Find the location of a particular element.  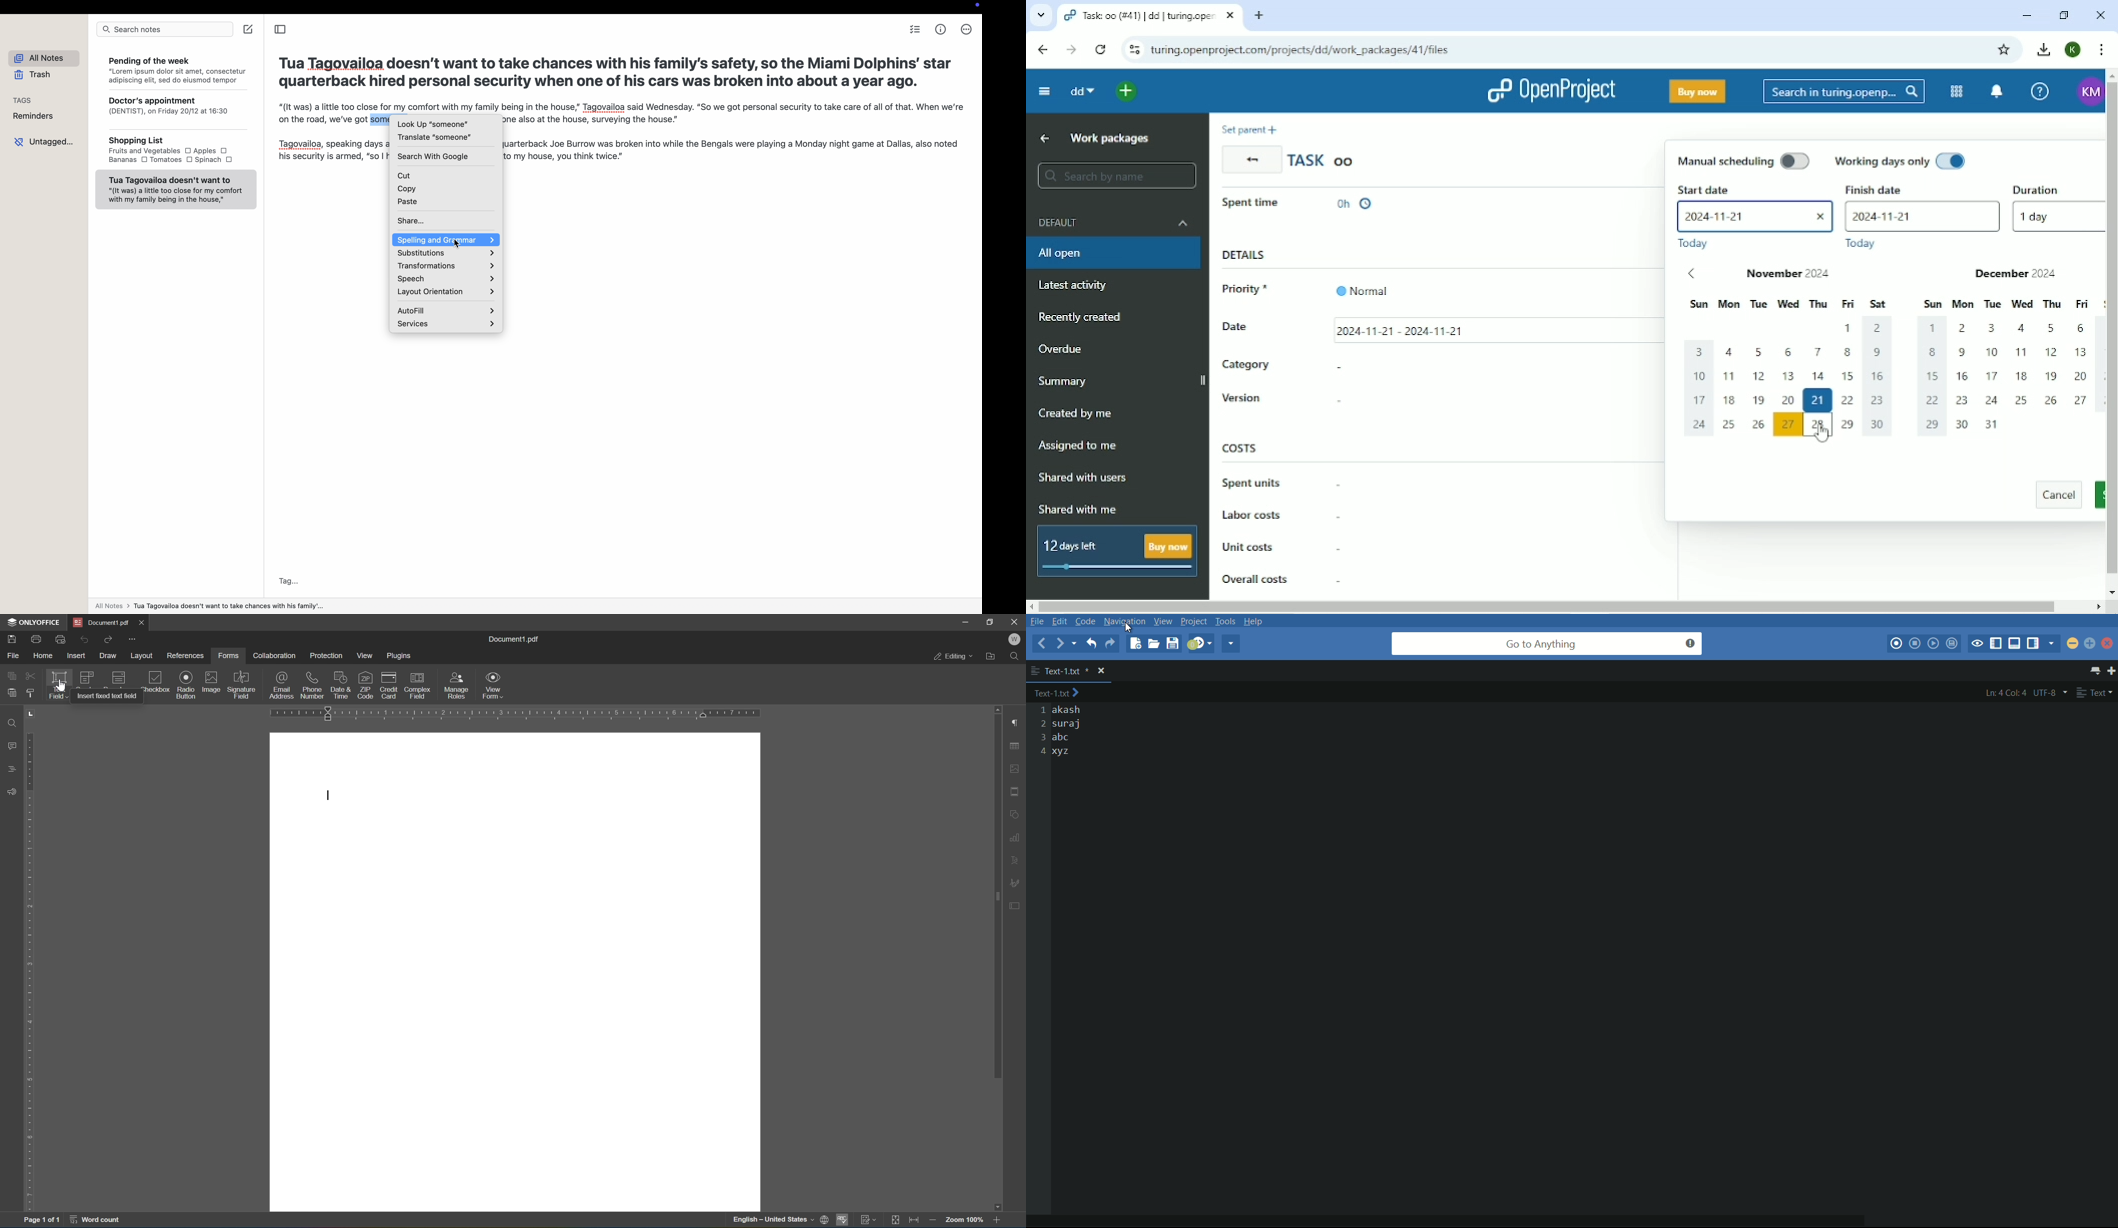

Downloads is located at coordinates (2045, 50).